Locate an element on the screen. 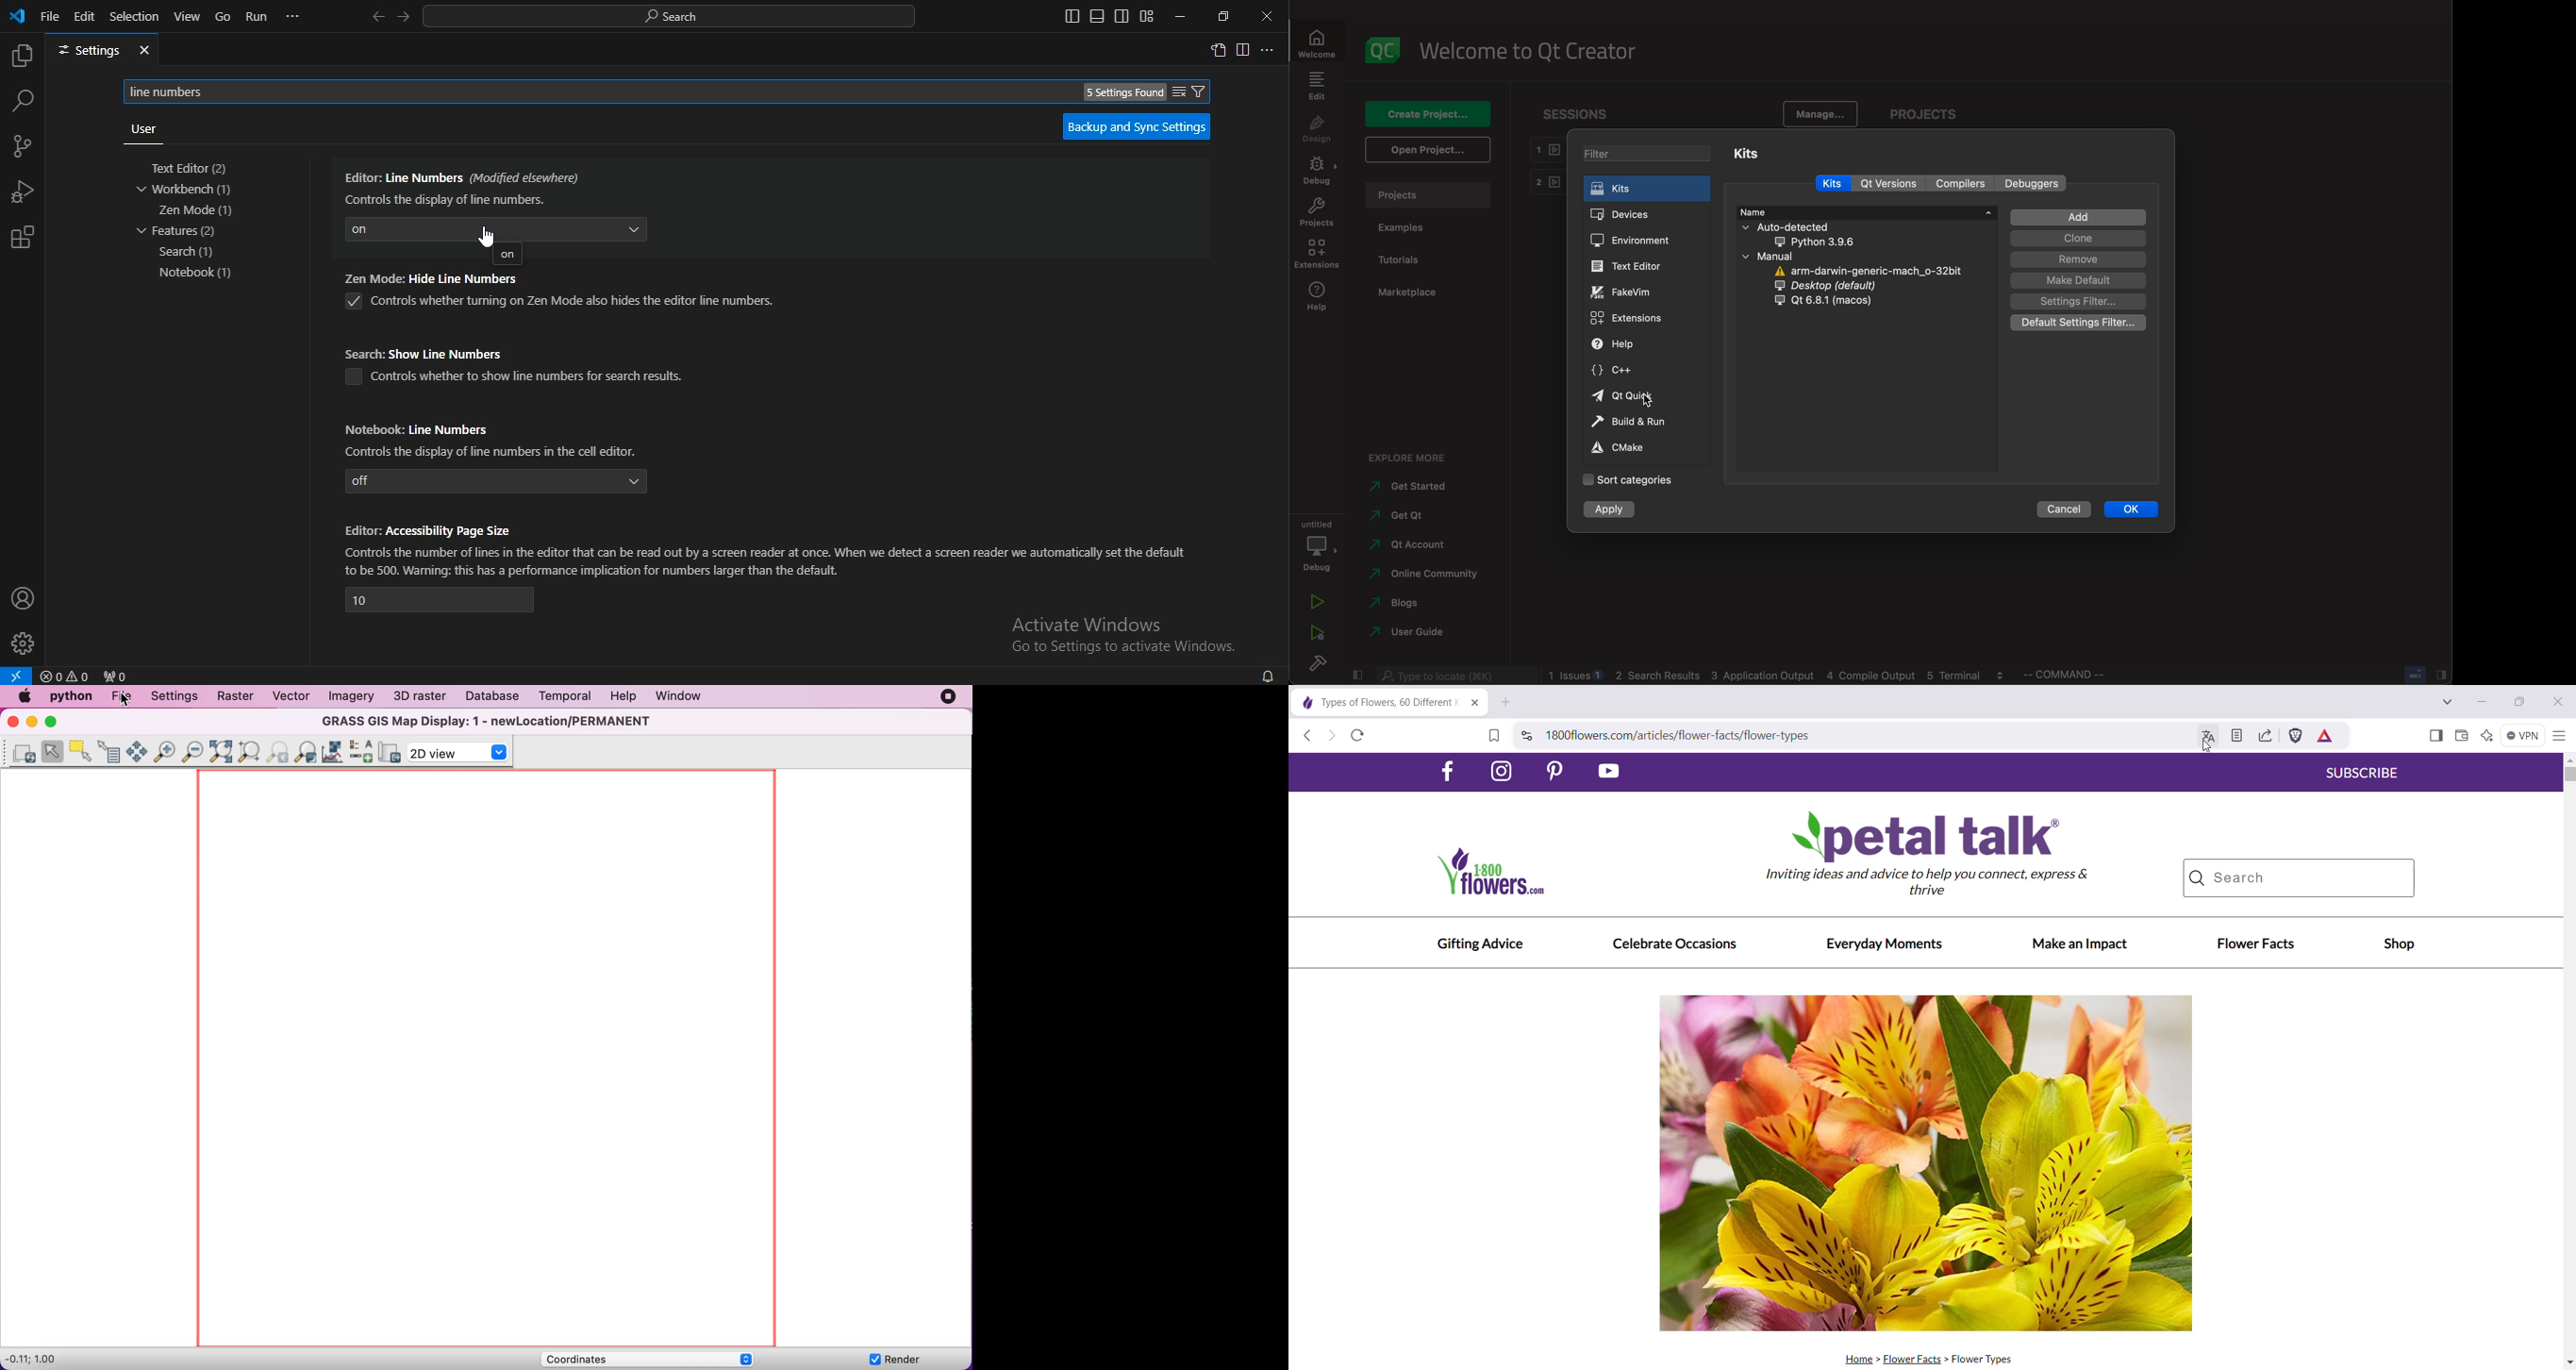 The height and width of the screenshot is (1372, 2576). community is located at coordinates (1433, 574).